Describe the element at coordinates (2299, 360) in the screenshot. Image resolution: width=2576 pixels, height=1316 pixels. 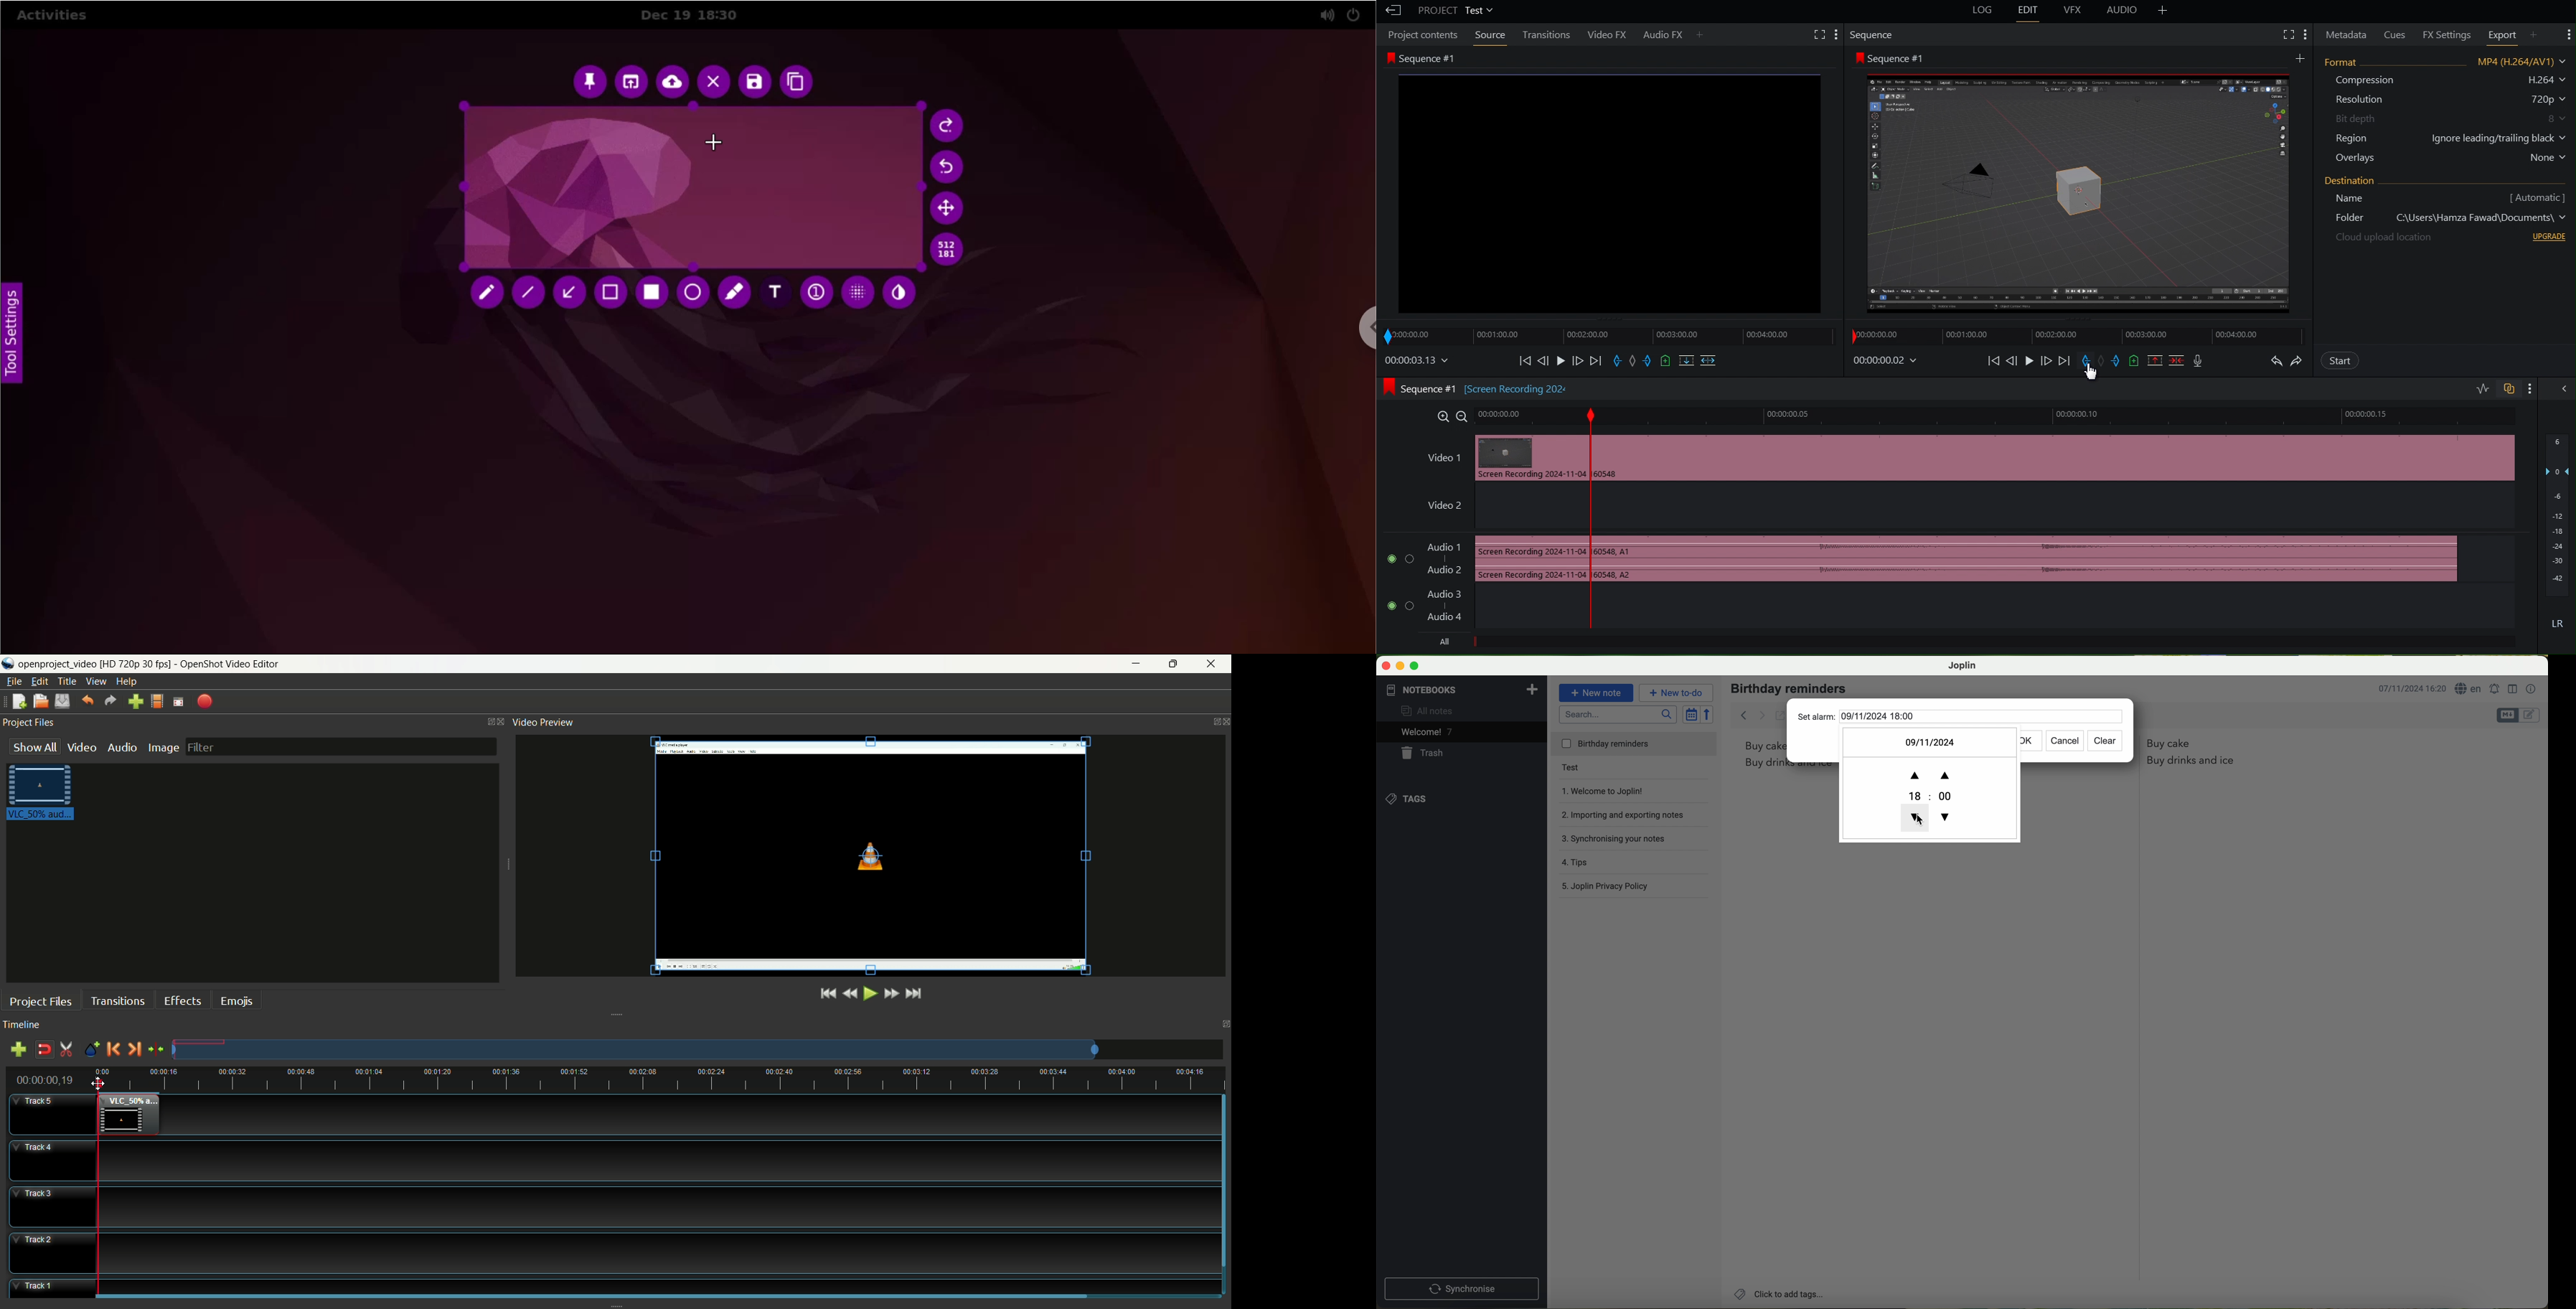
I see `Redo` at that location.